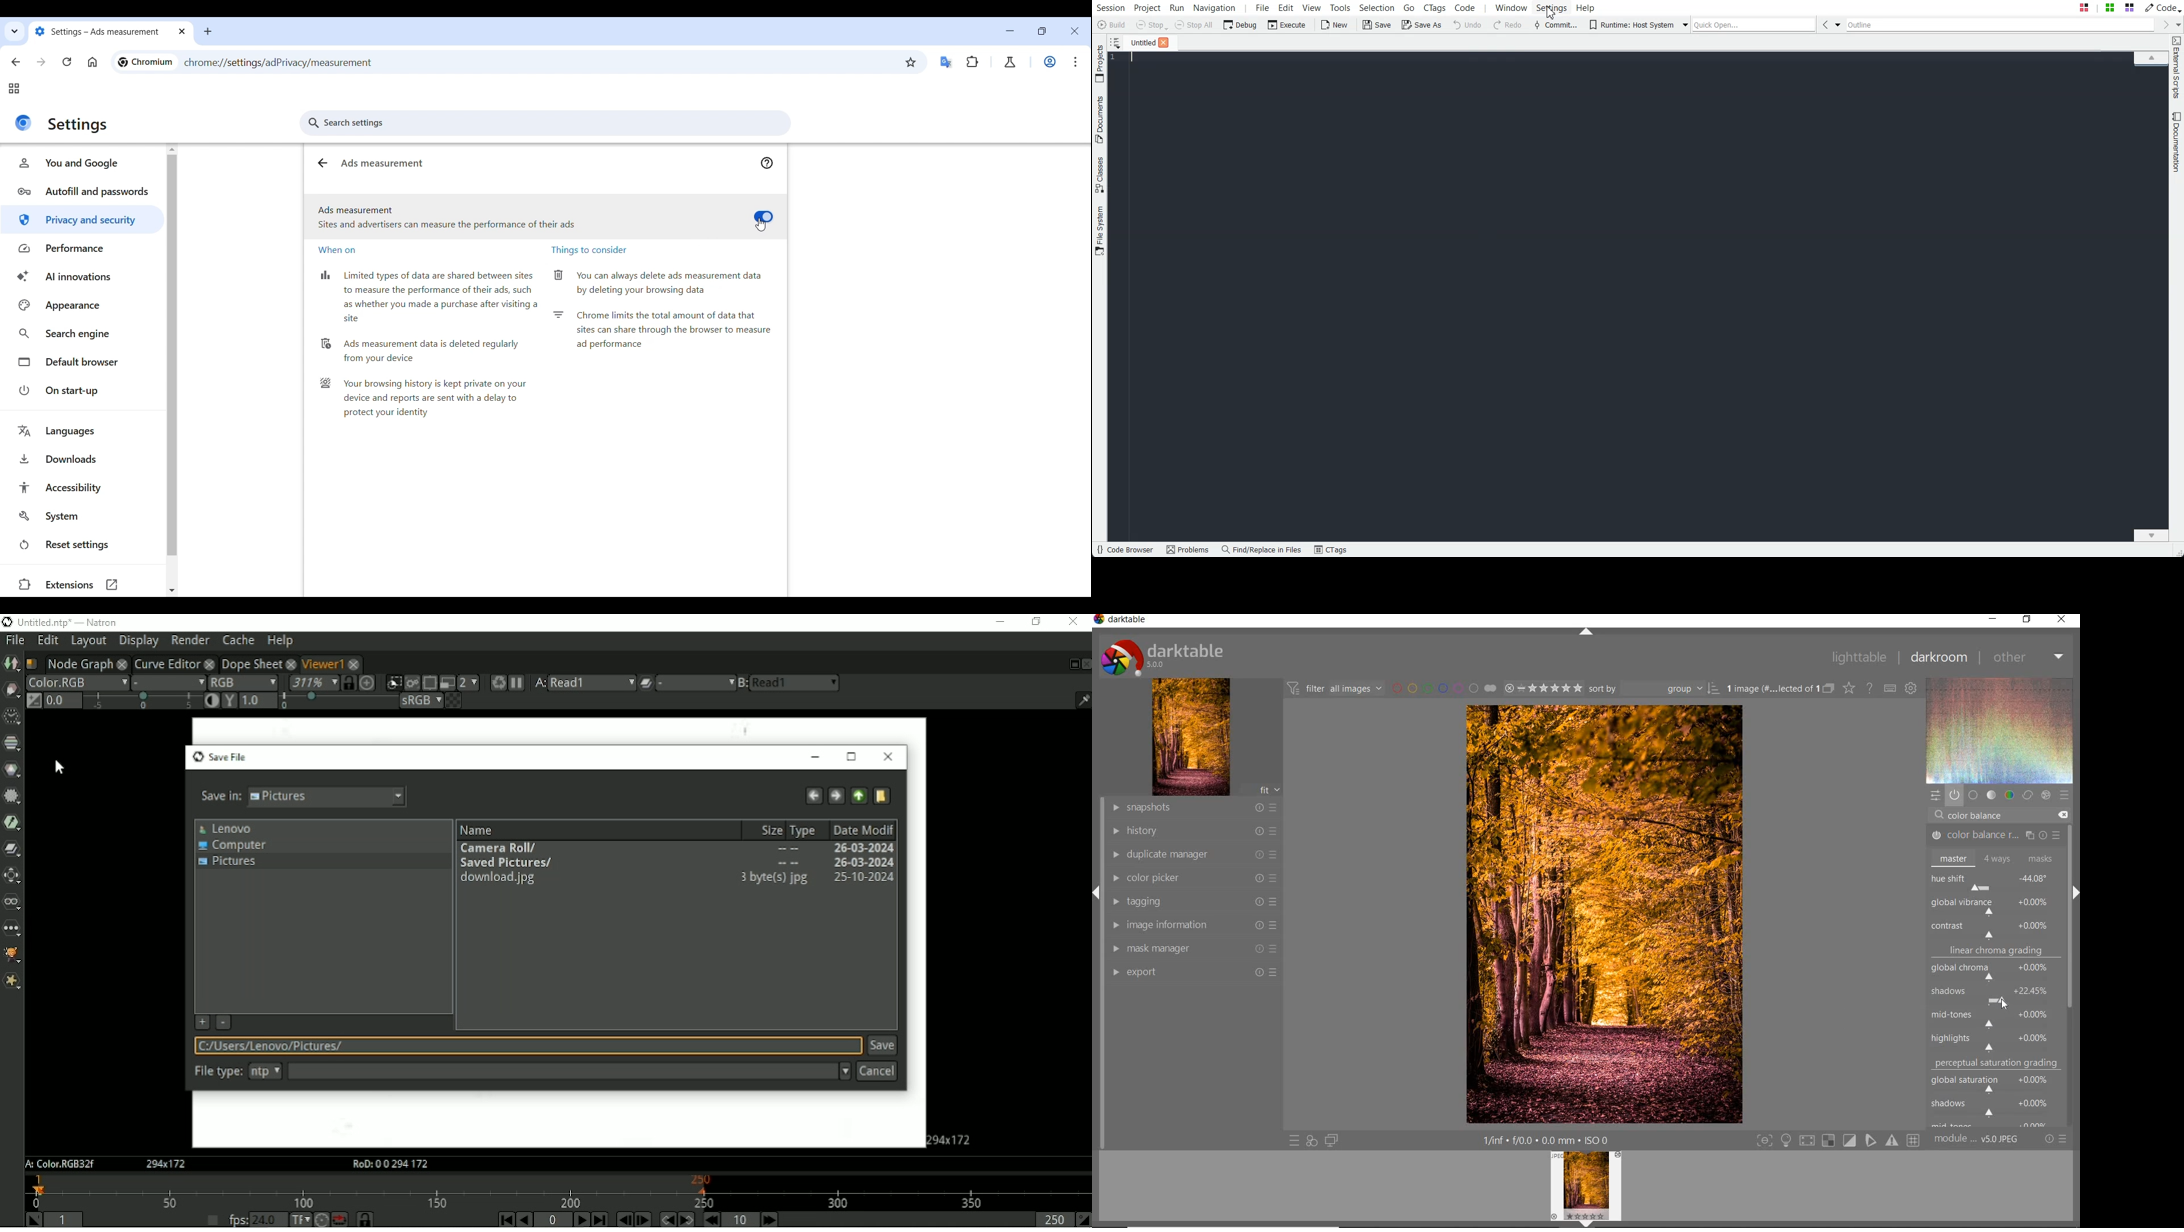  What do you see at coordinates (973, 61) in the screenshot?
I see `Extensions` at bounding box center [973, 61].